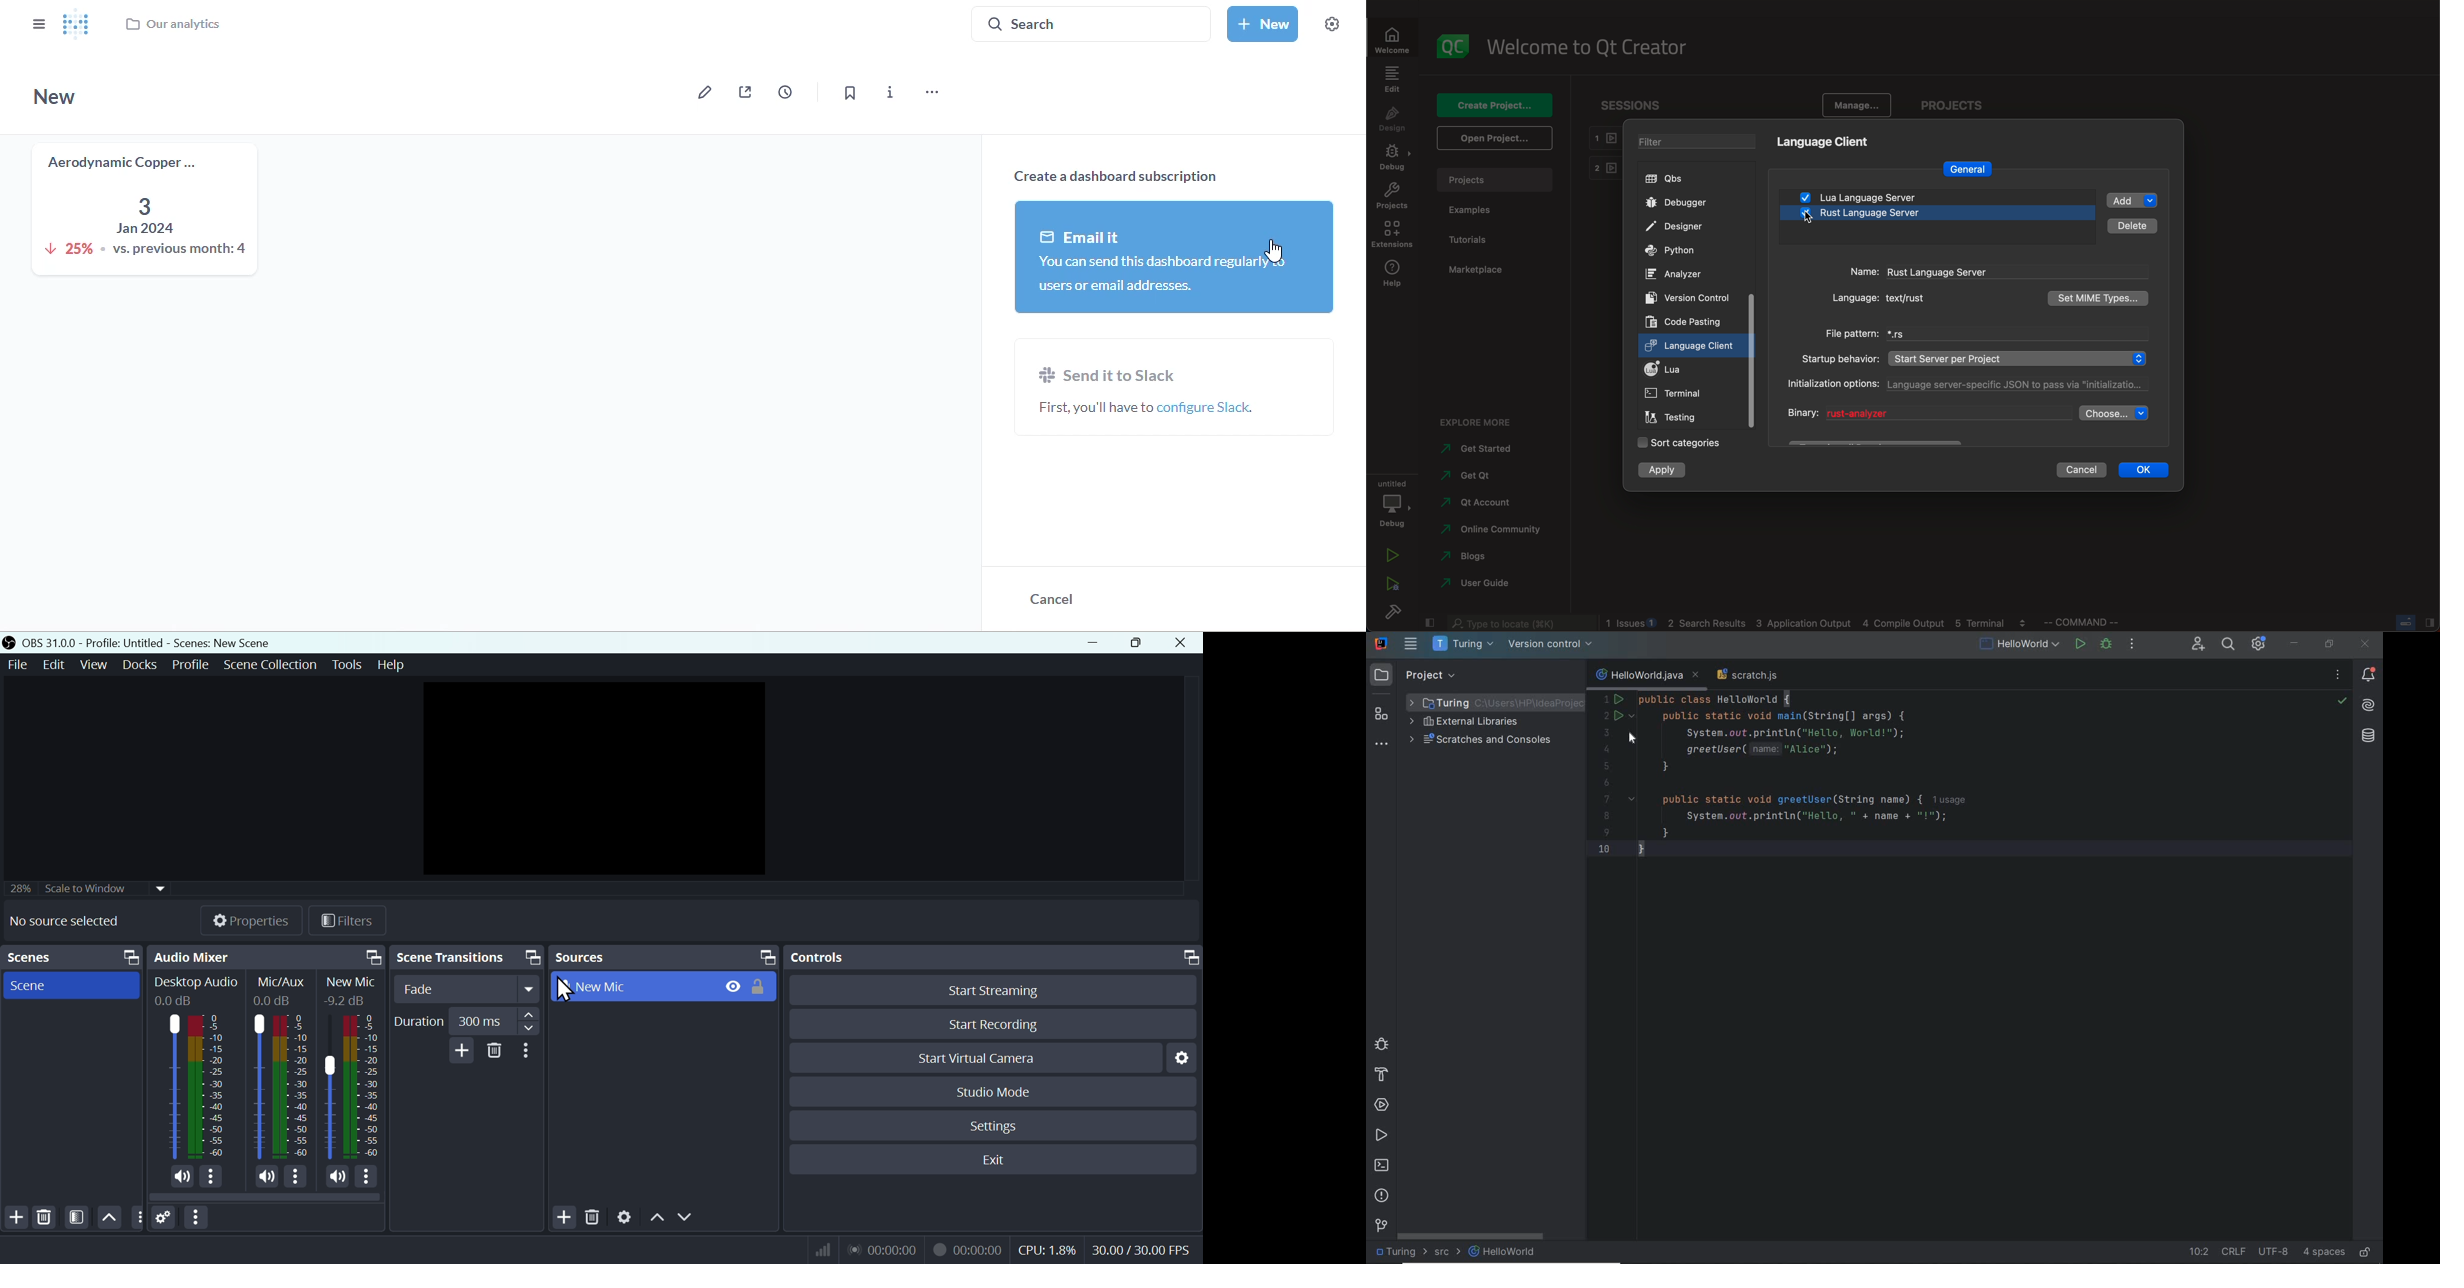 This screenshot has width=2464, height=1288. I want to click on Mic/Aux, so click(256, 1086).